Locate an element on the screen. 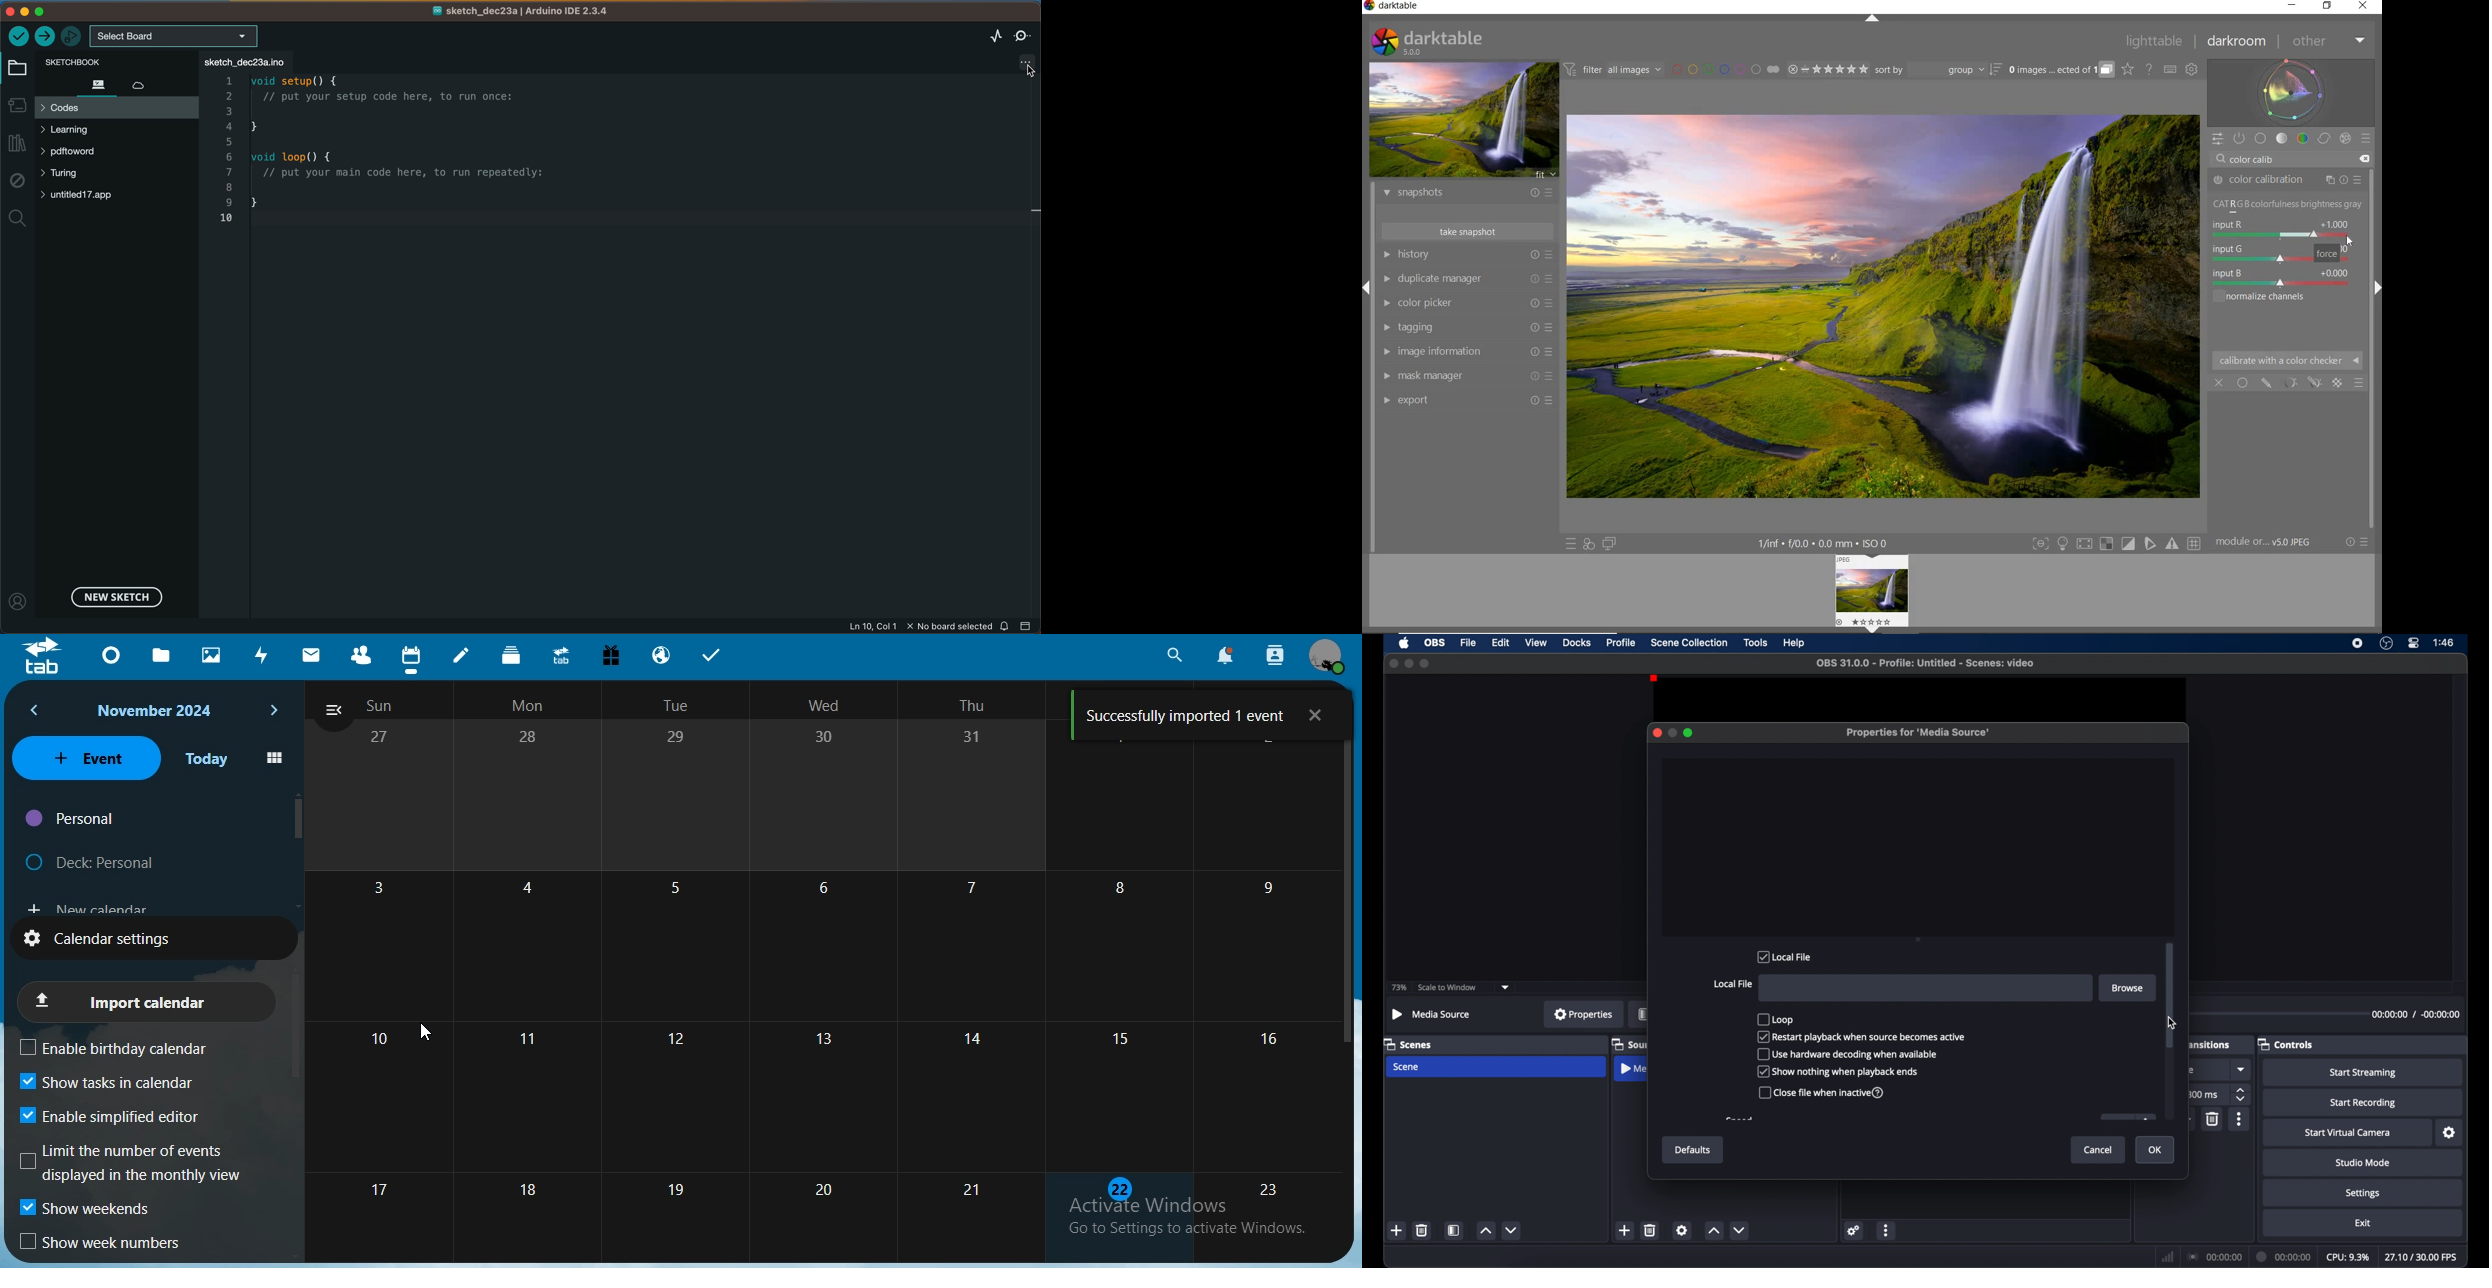  local file is located at coordinates (1732, 984).